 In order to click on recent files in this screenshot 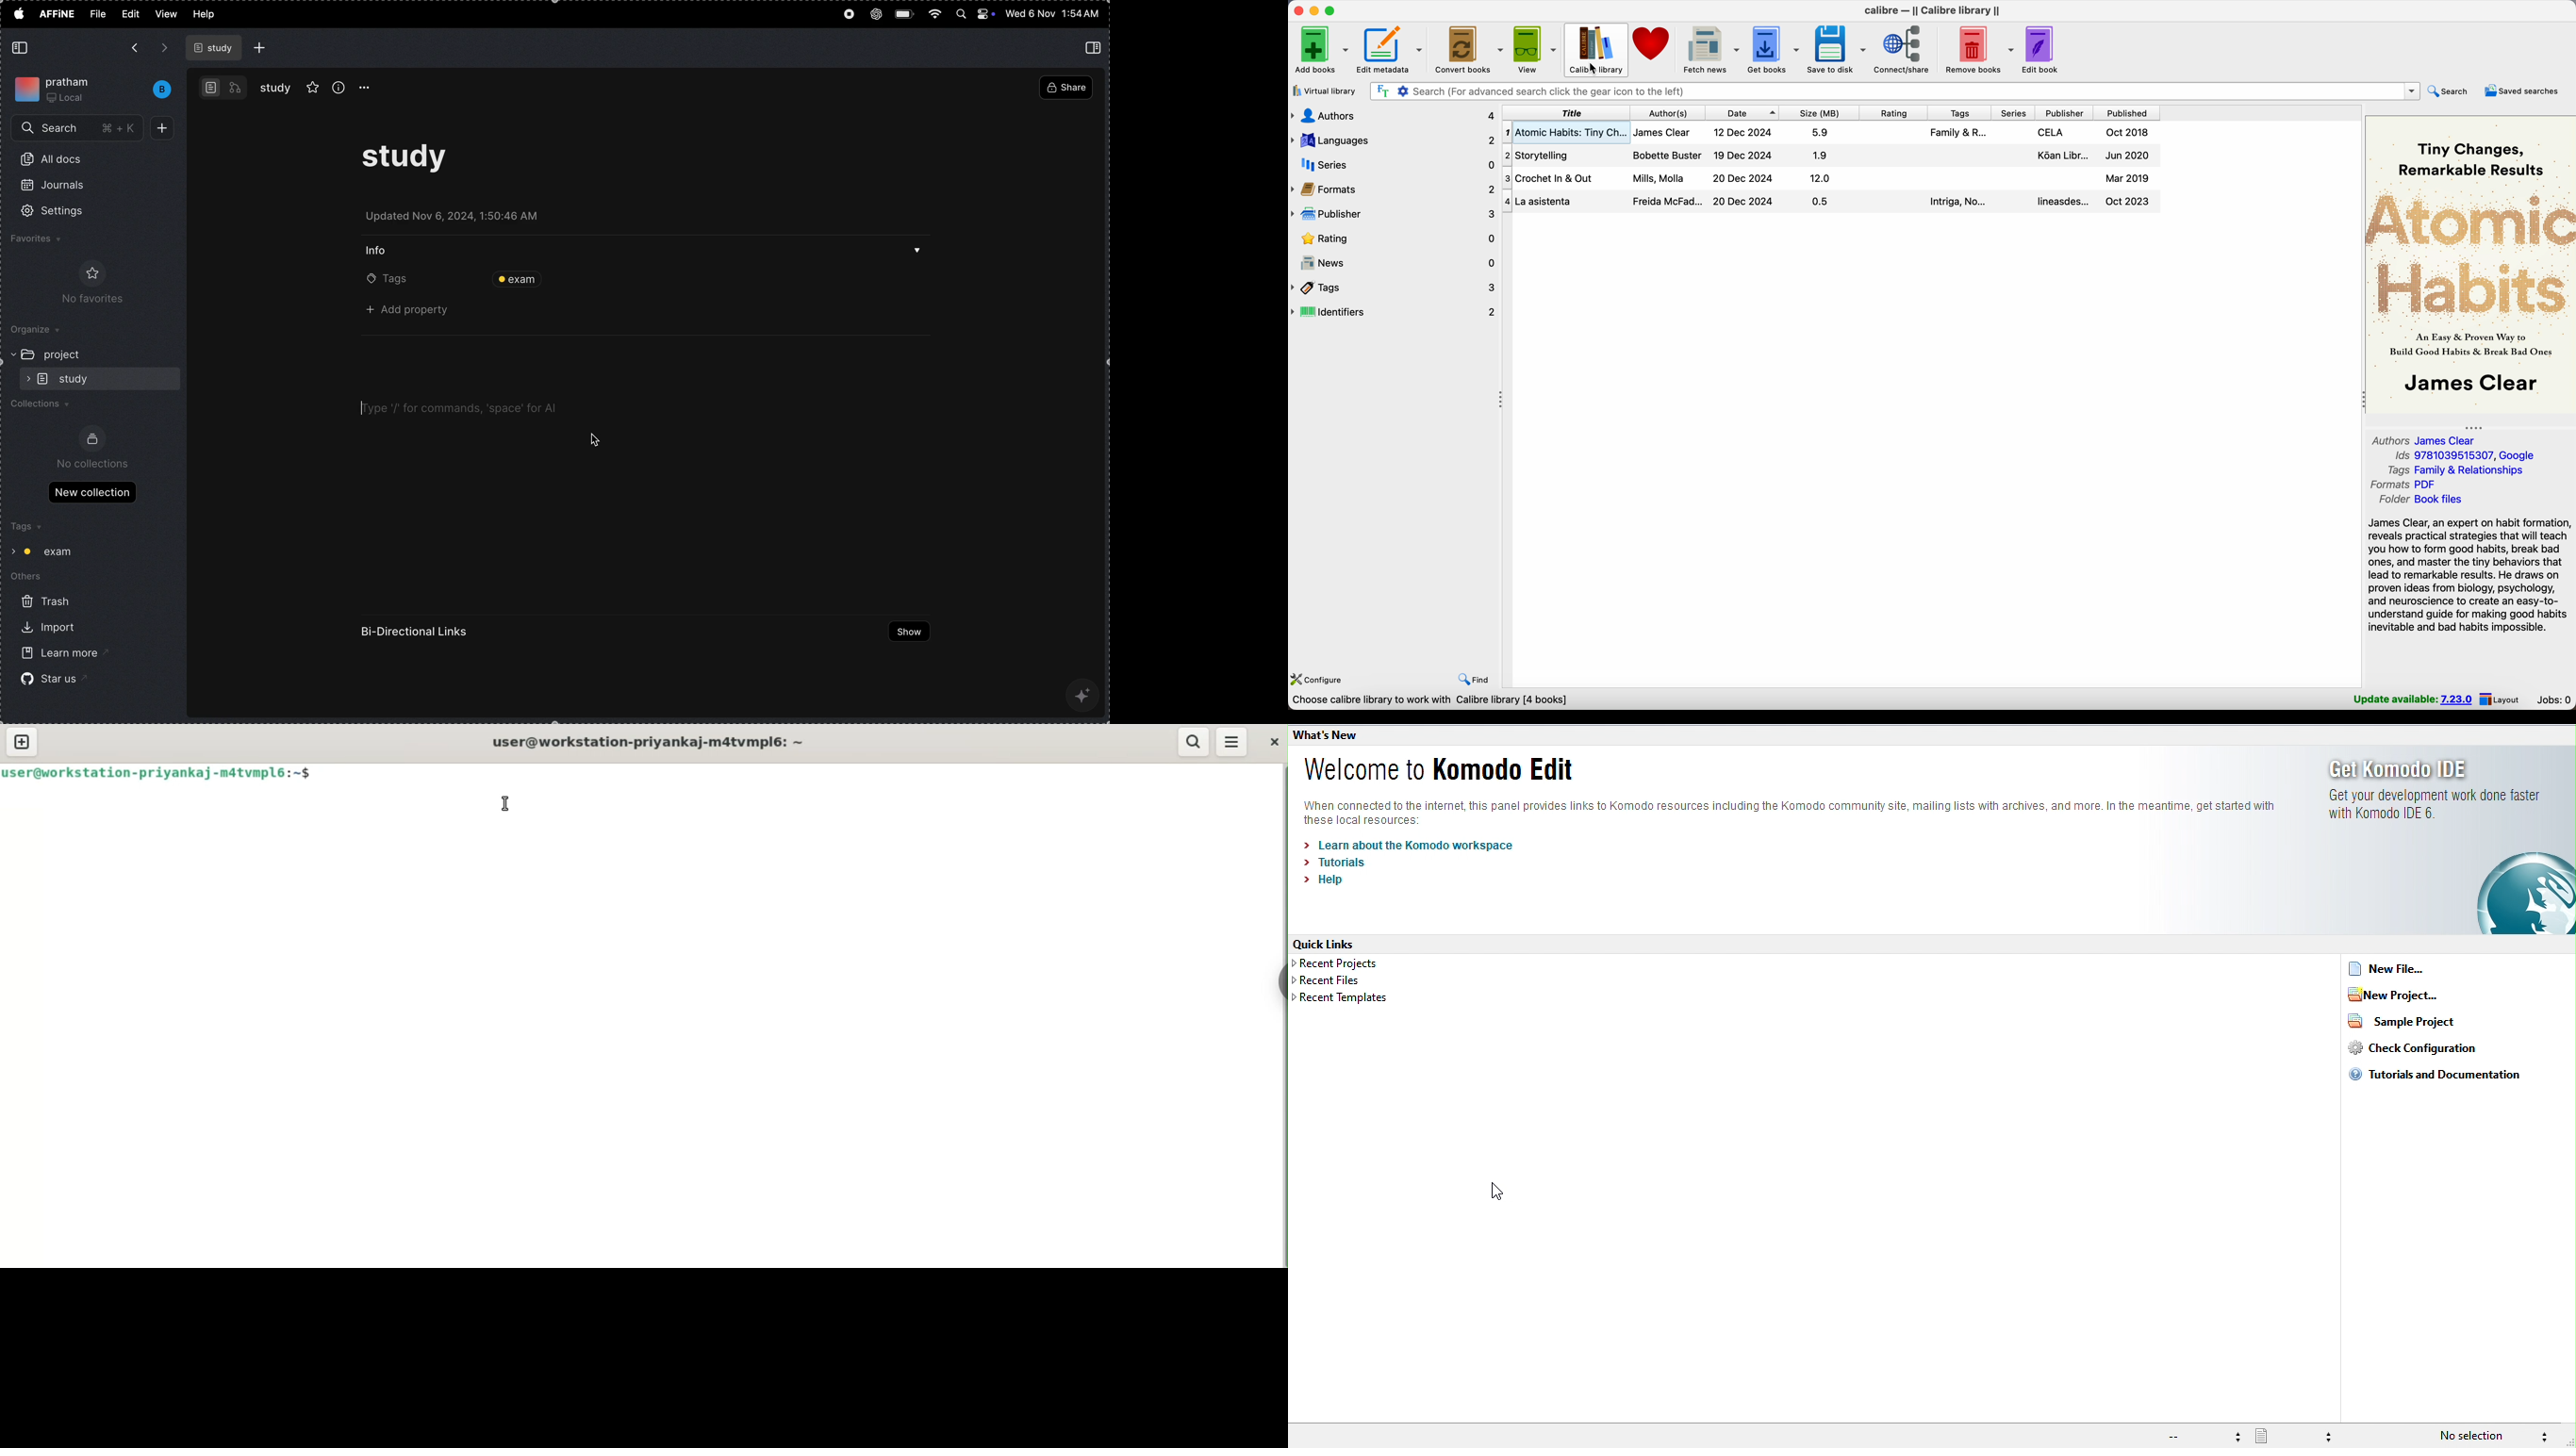, I will do `click(1352, 980)`.